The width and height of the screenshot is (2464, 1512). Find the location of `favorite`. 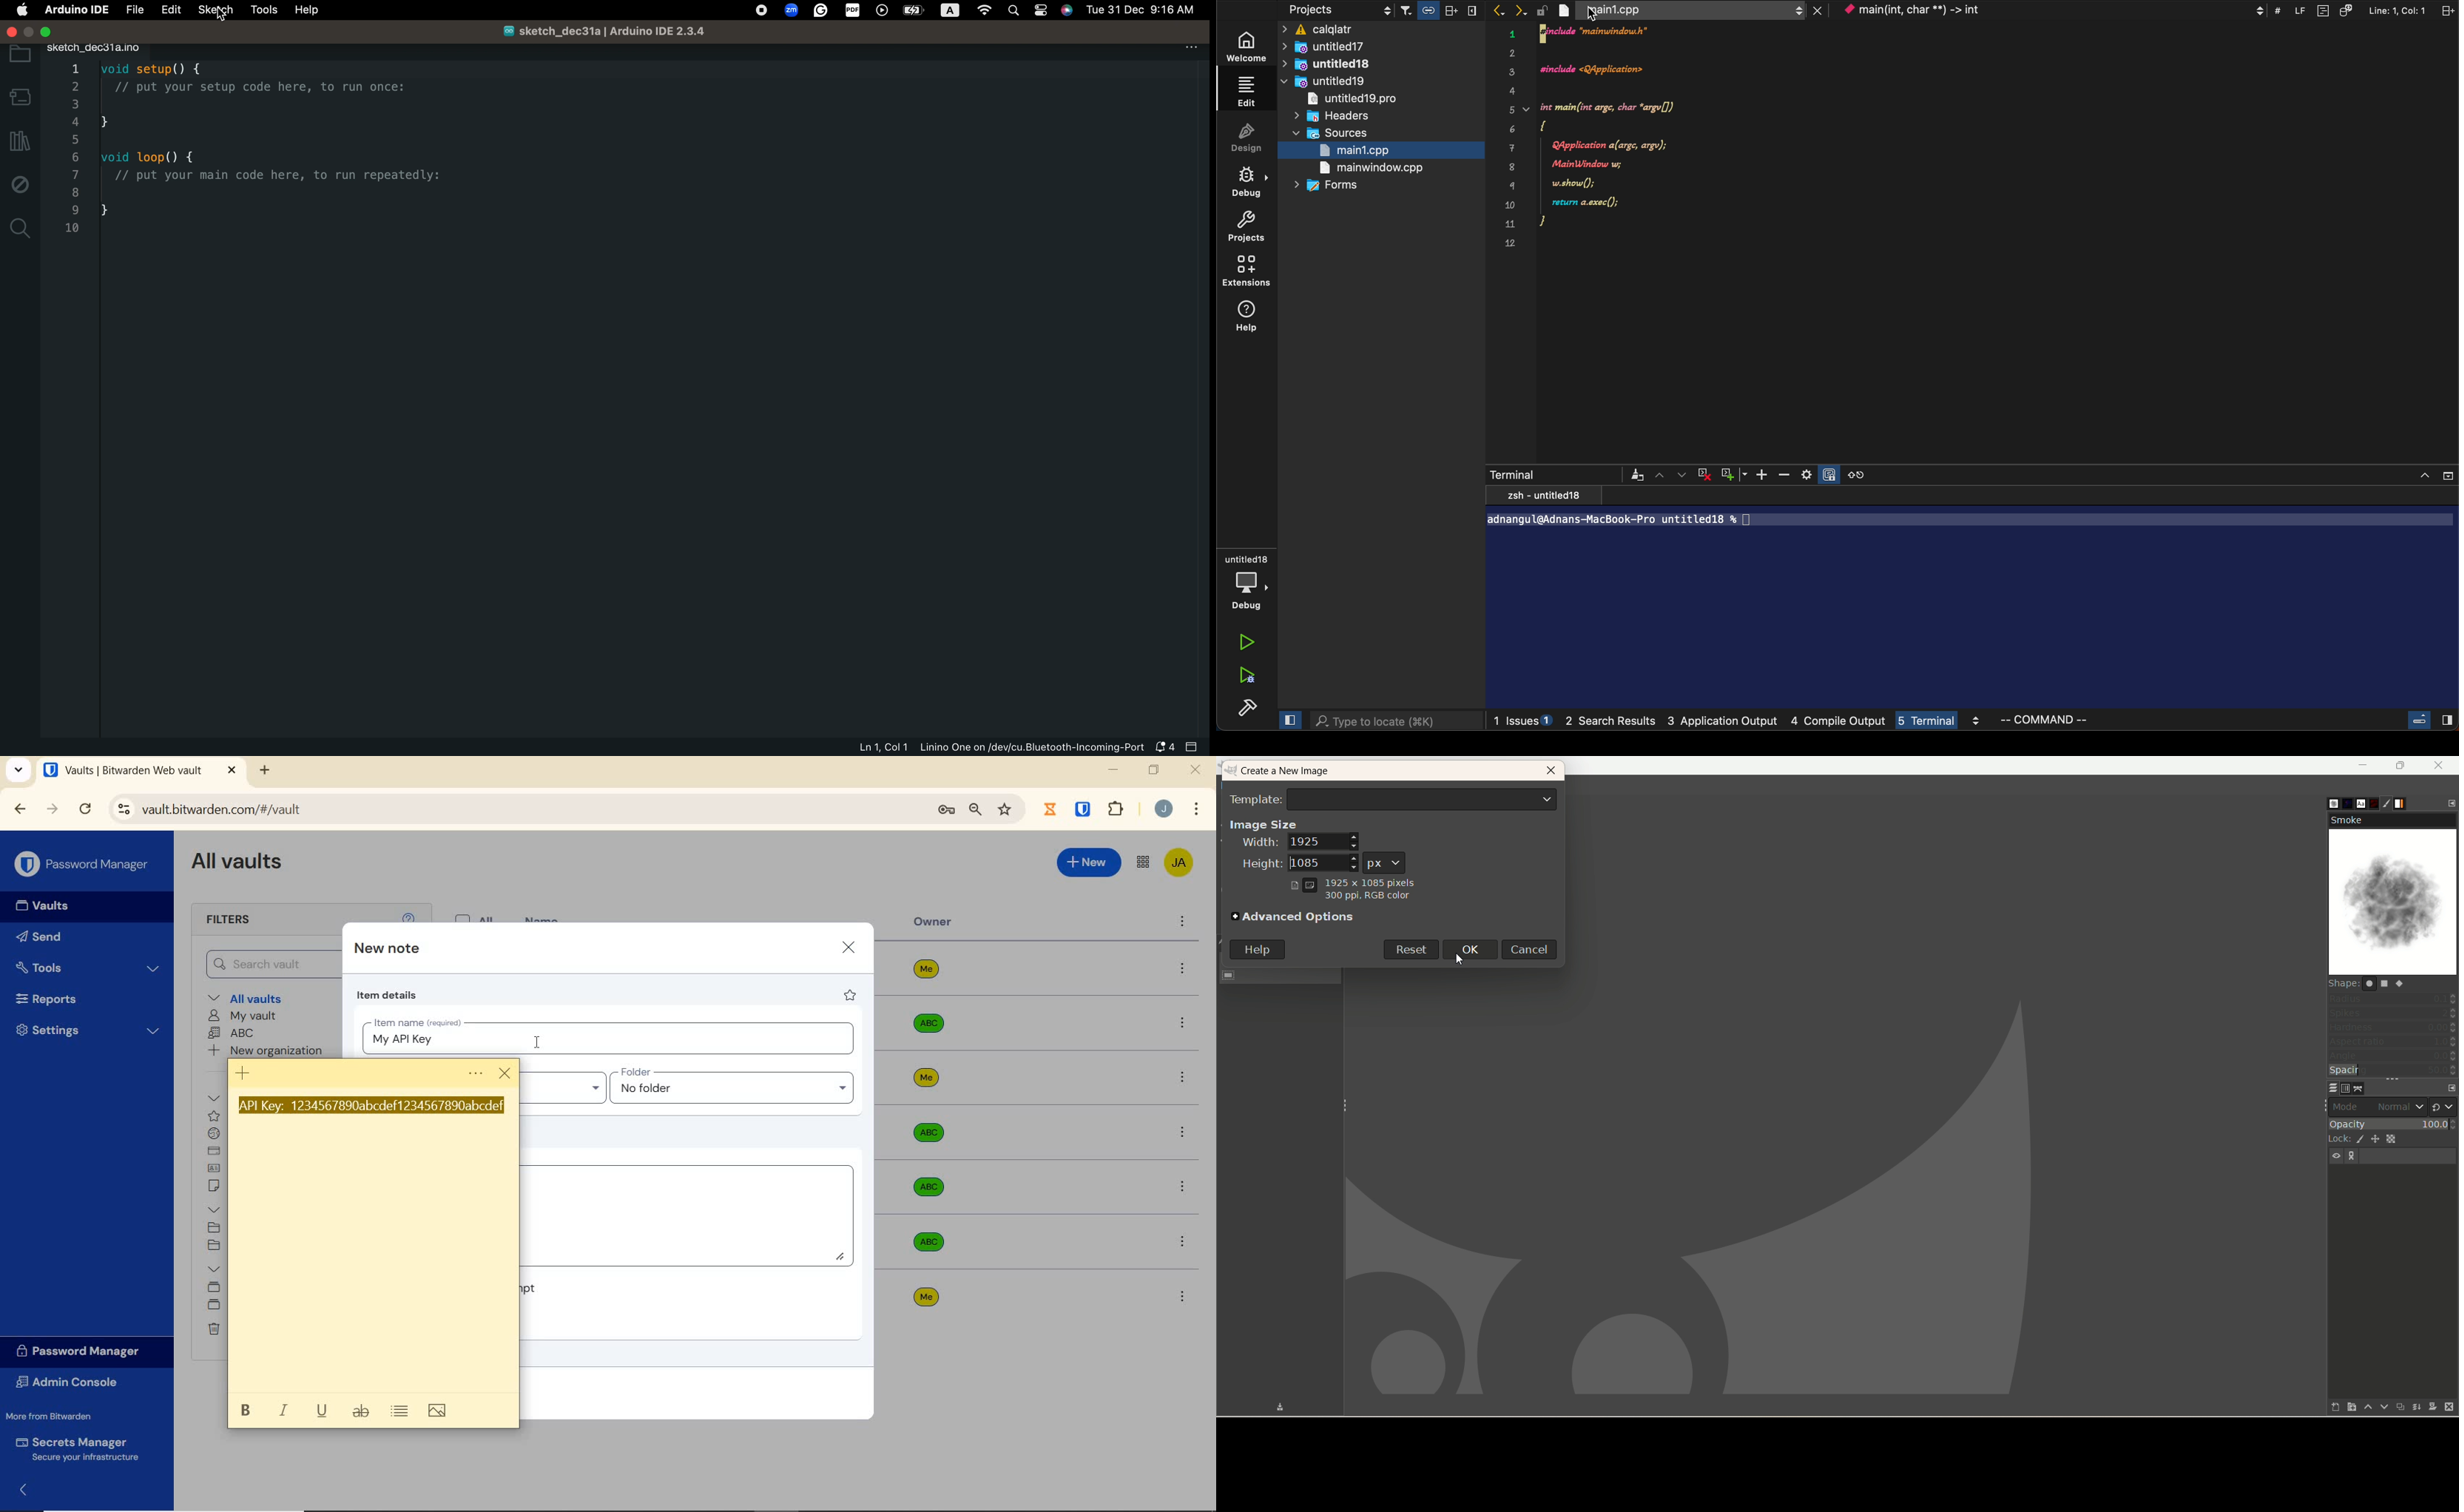

favorite is located at coordinates (851, 997).